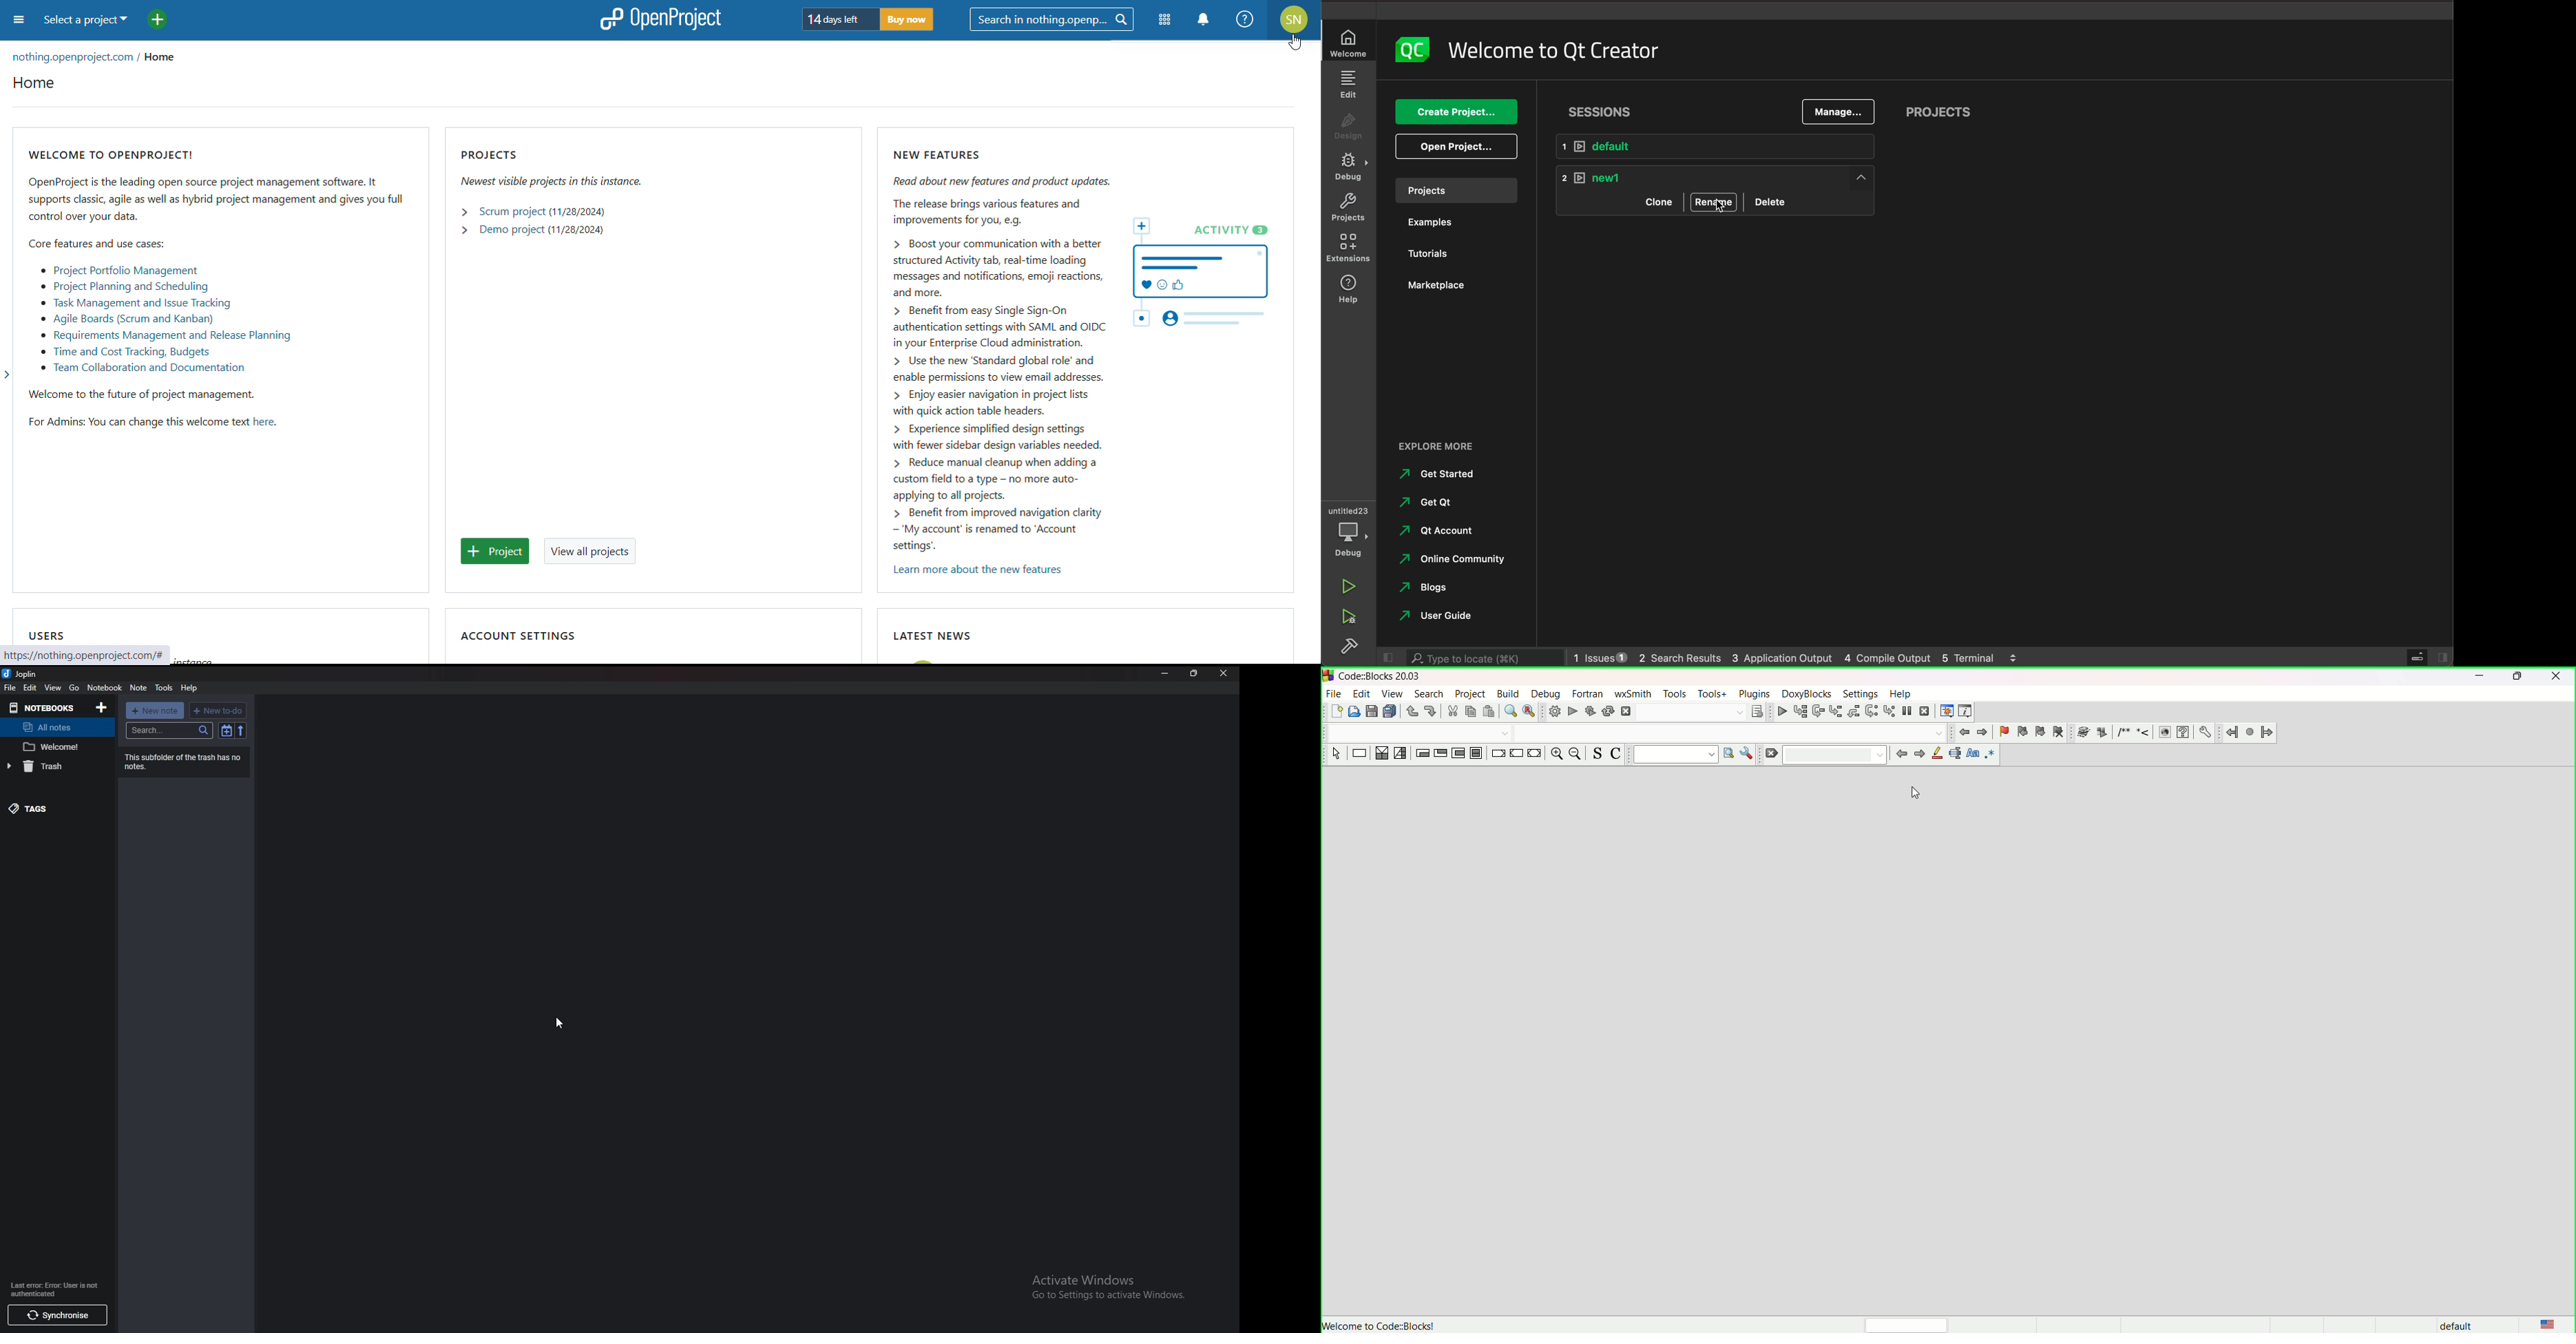 This screenshot has height=1344, width=2576. What do you see at coordinates (1871, 711) in the screenshot?
I see `next instruction` at bounding box center [1871, 711].